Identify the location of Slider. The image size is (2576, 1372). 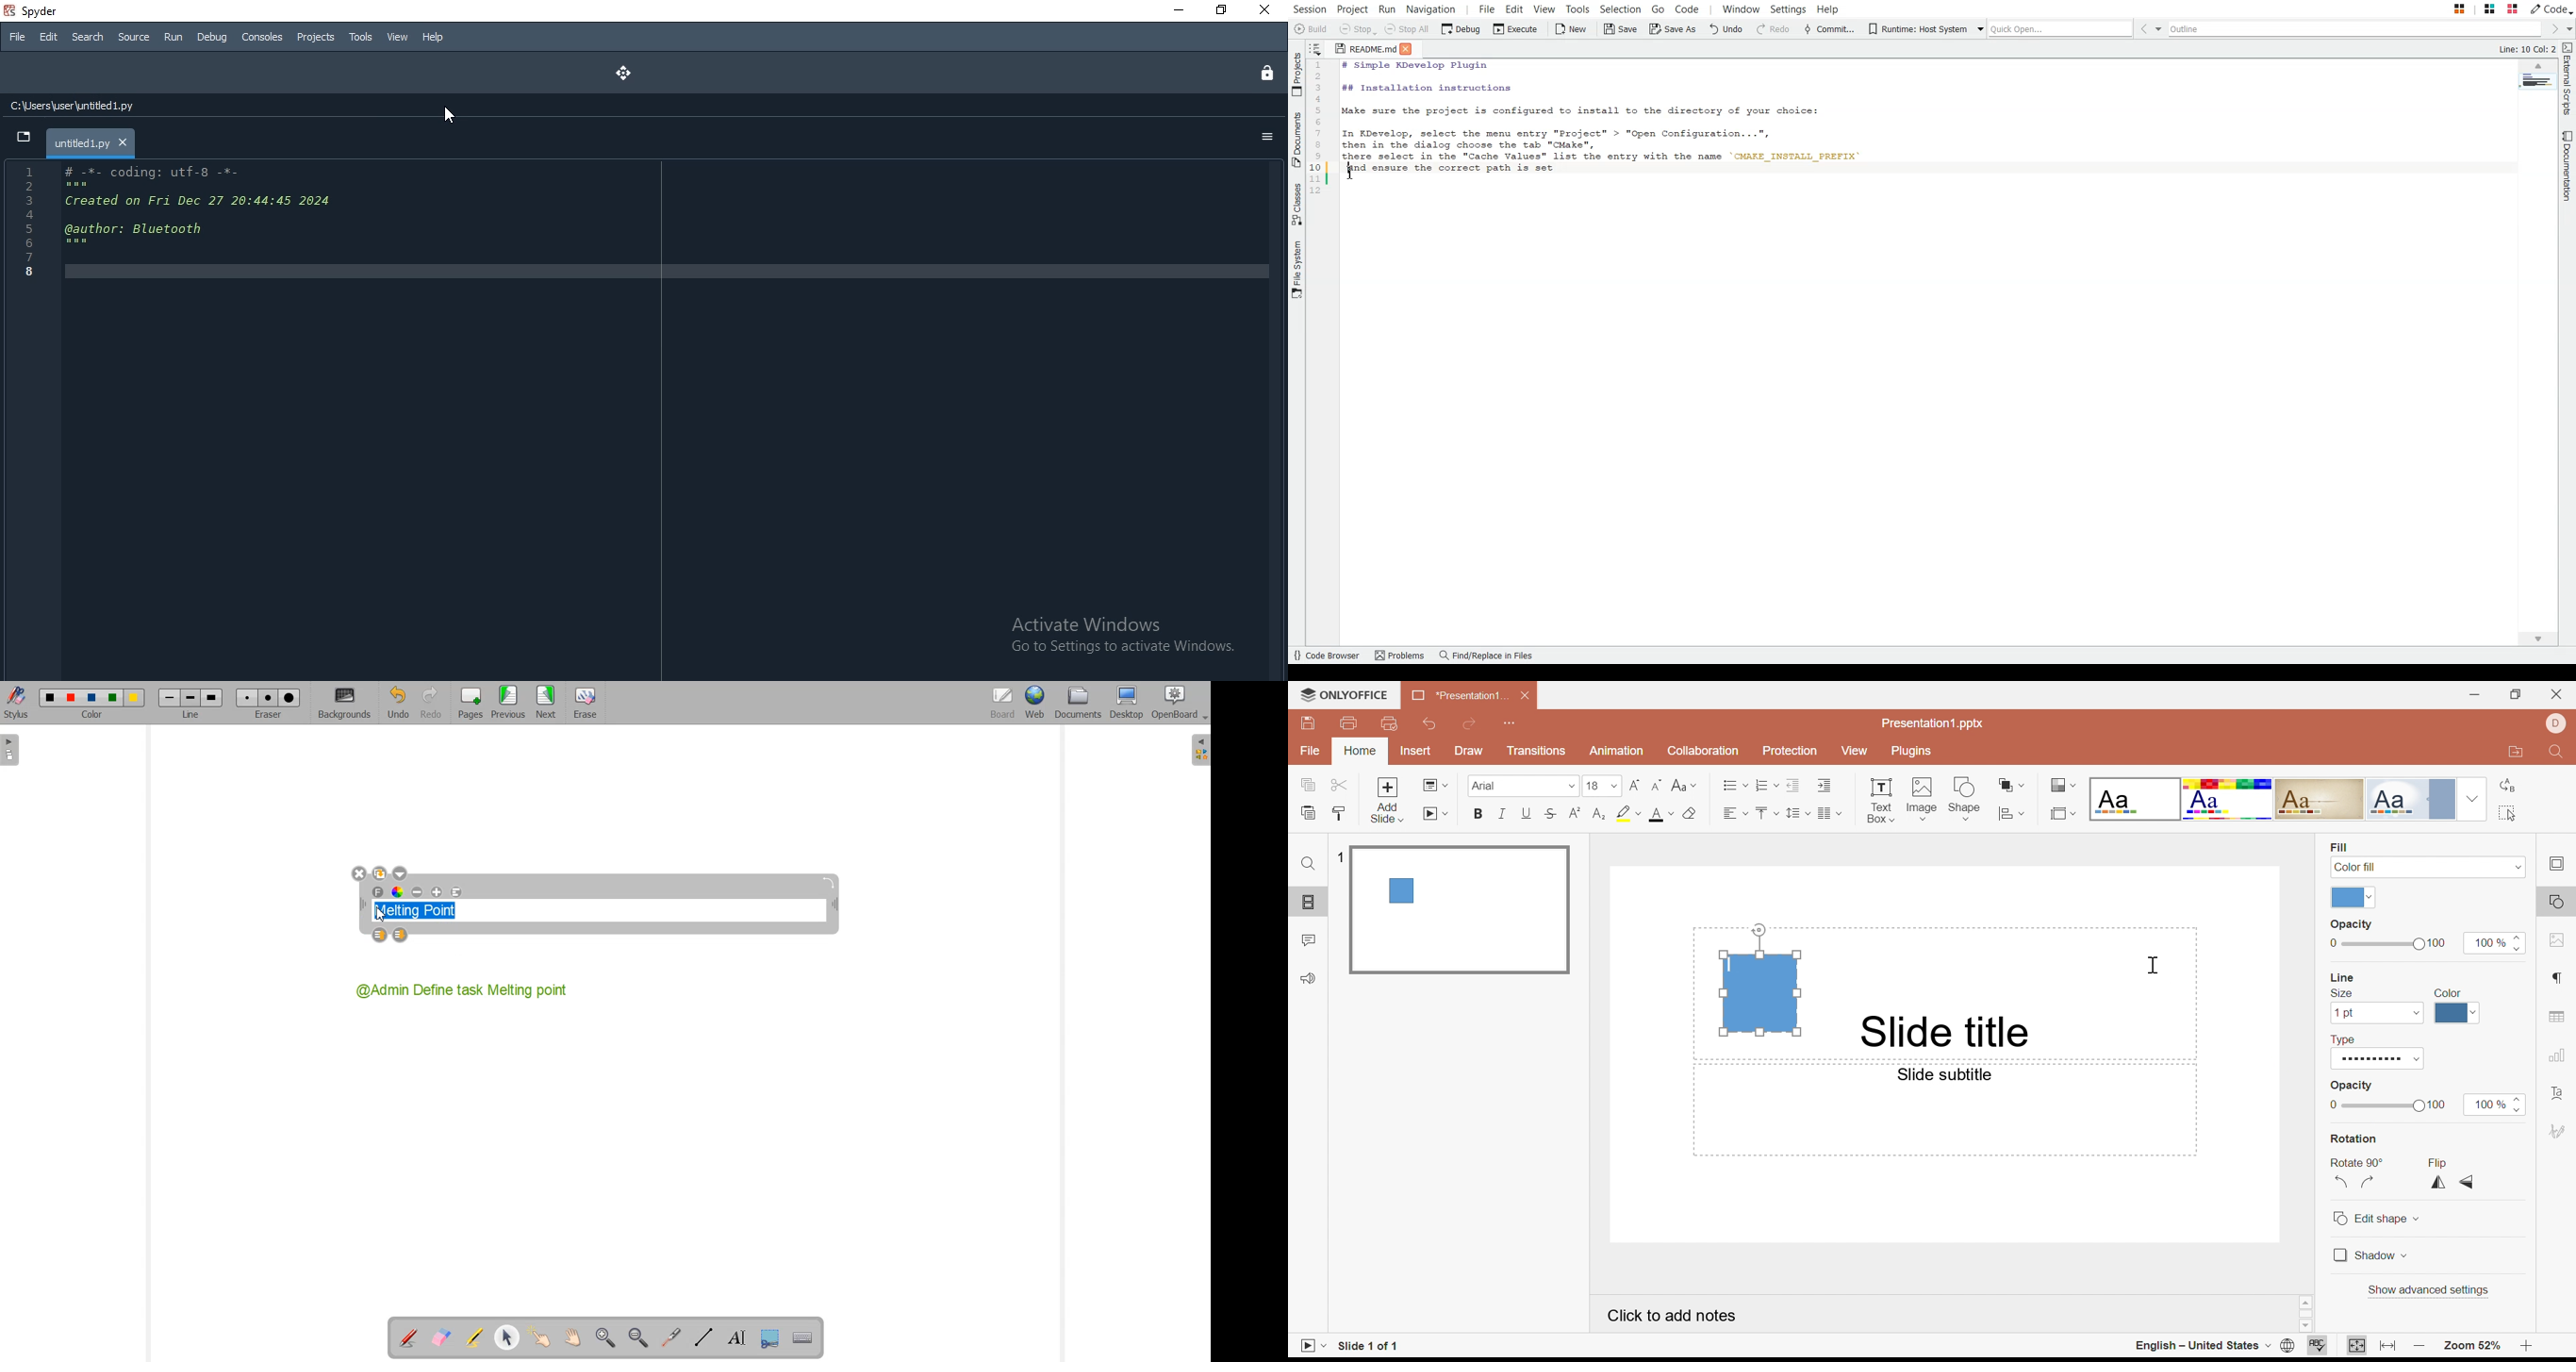
(2522, 942).